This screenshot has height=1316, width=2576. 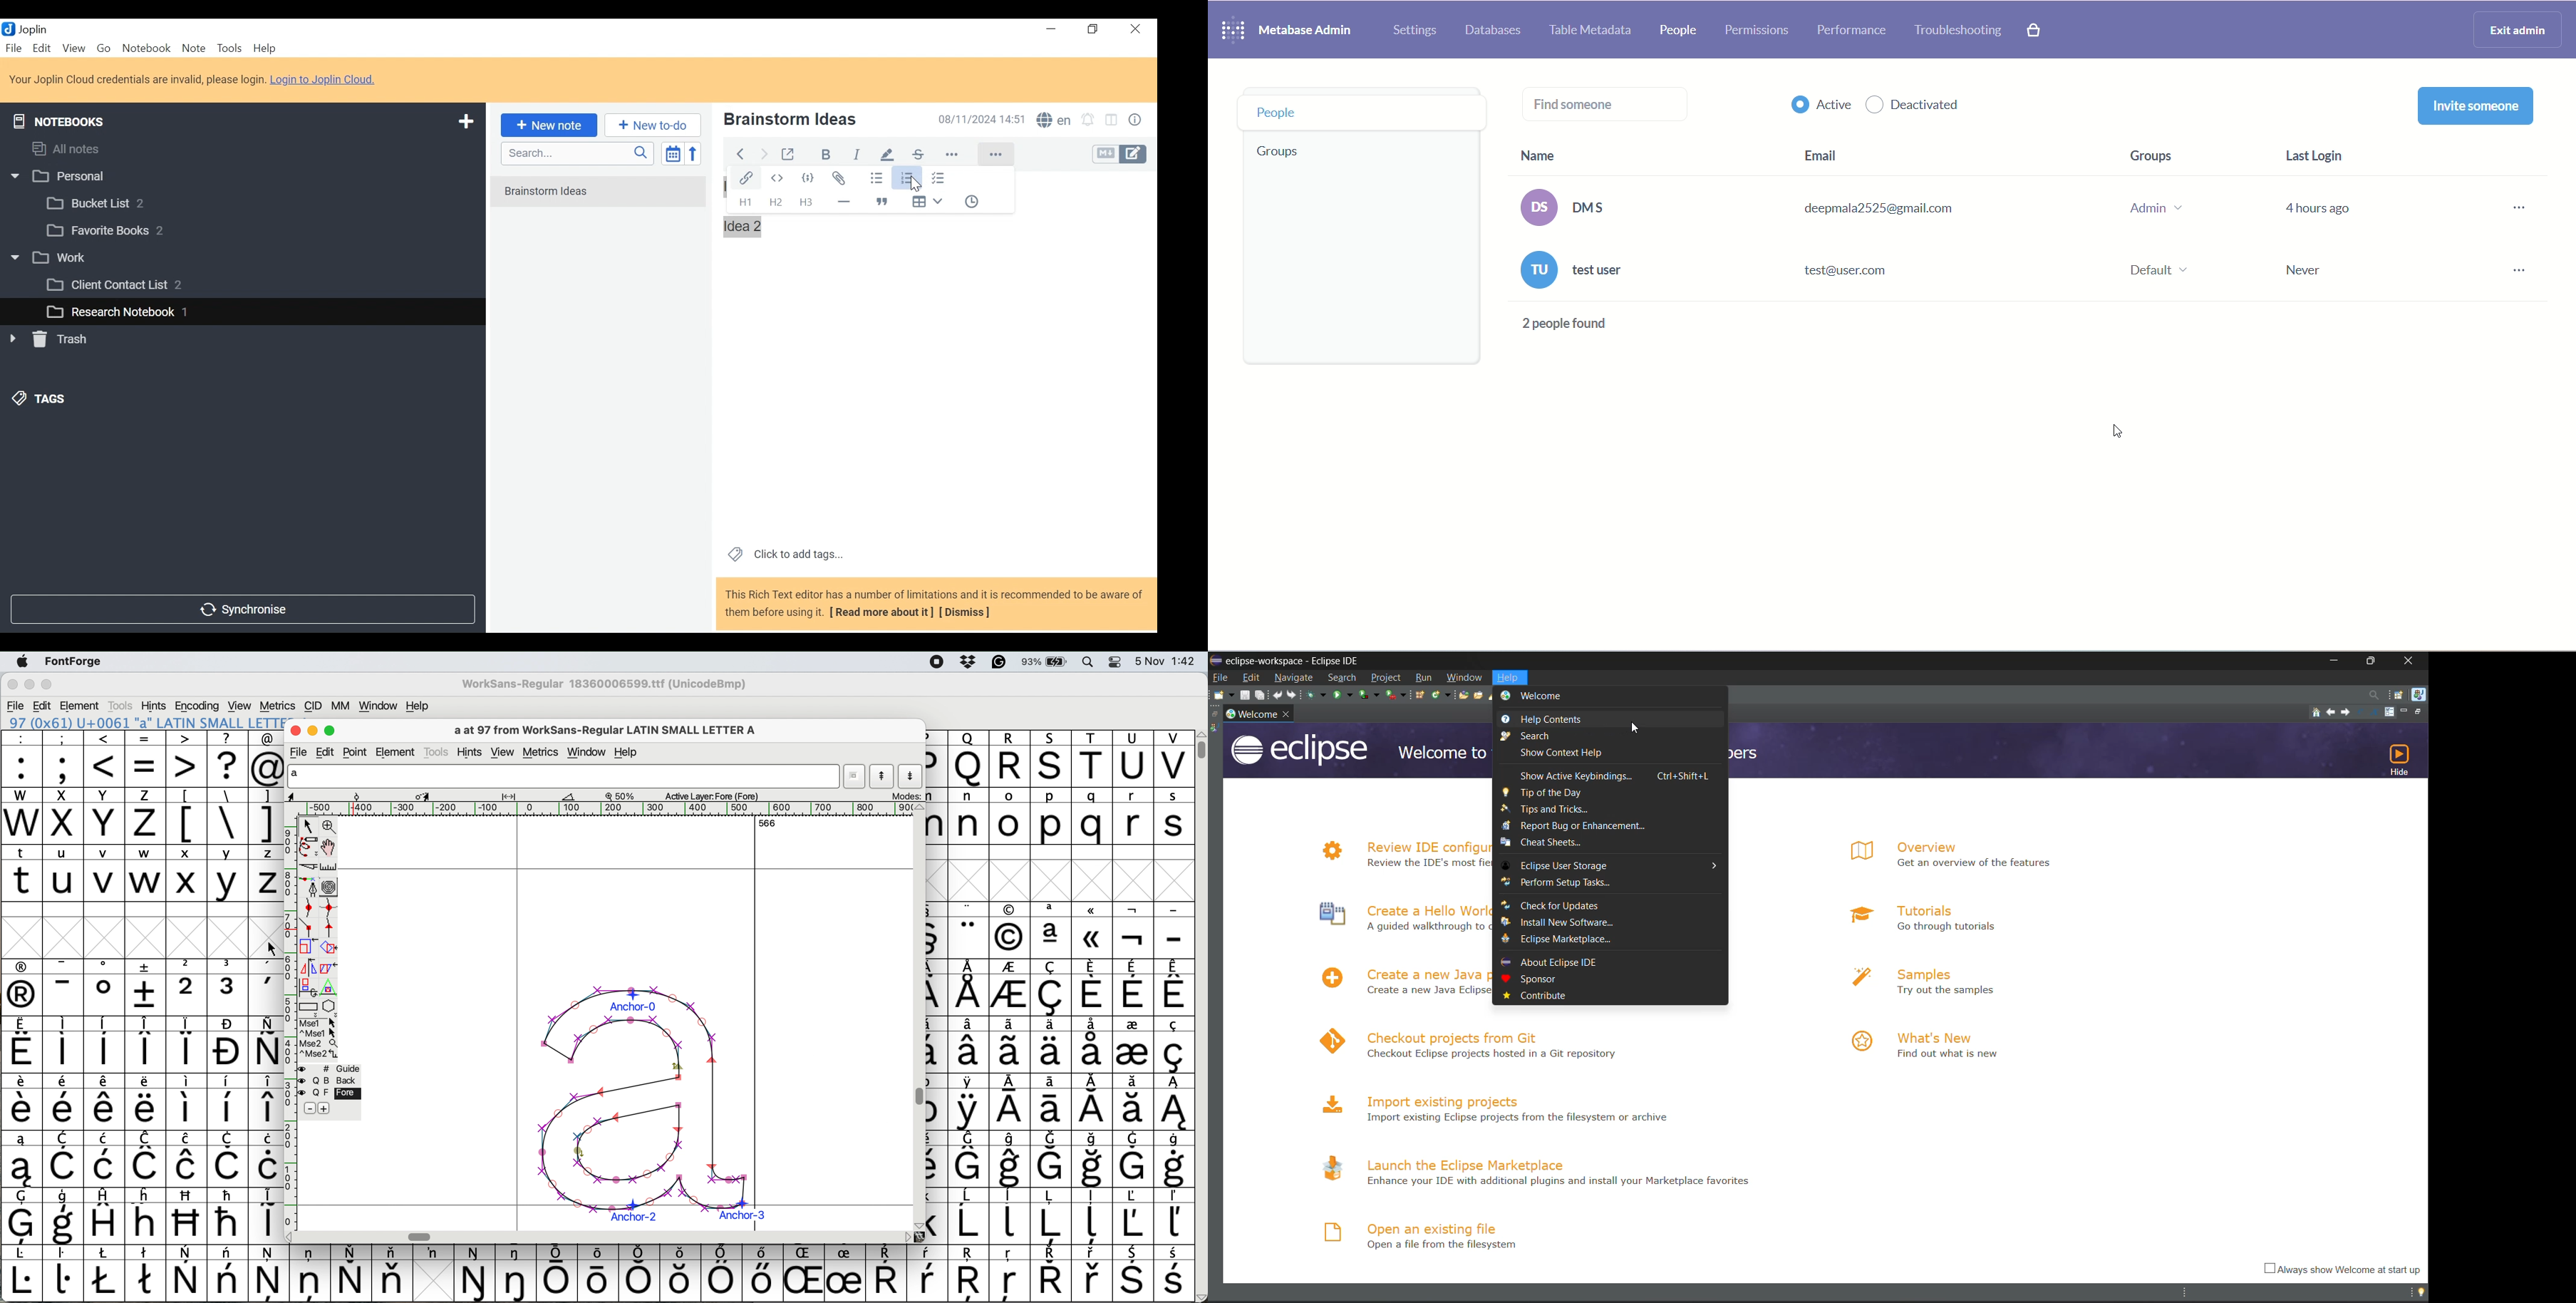 I want to click on New note, so click(x=547, y=124).